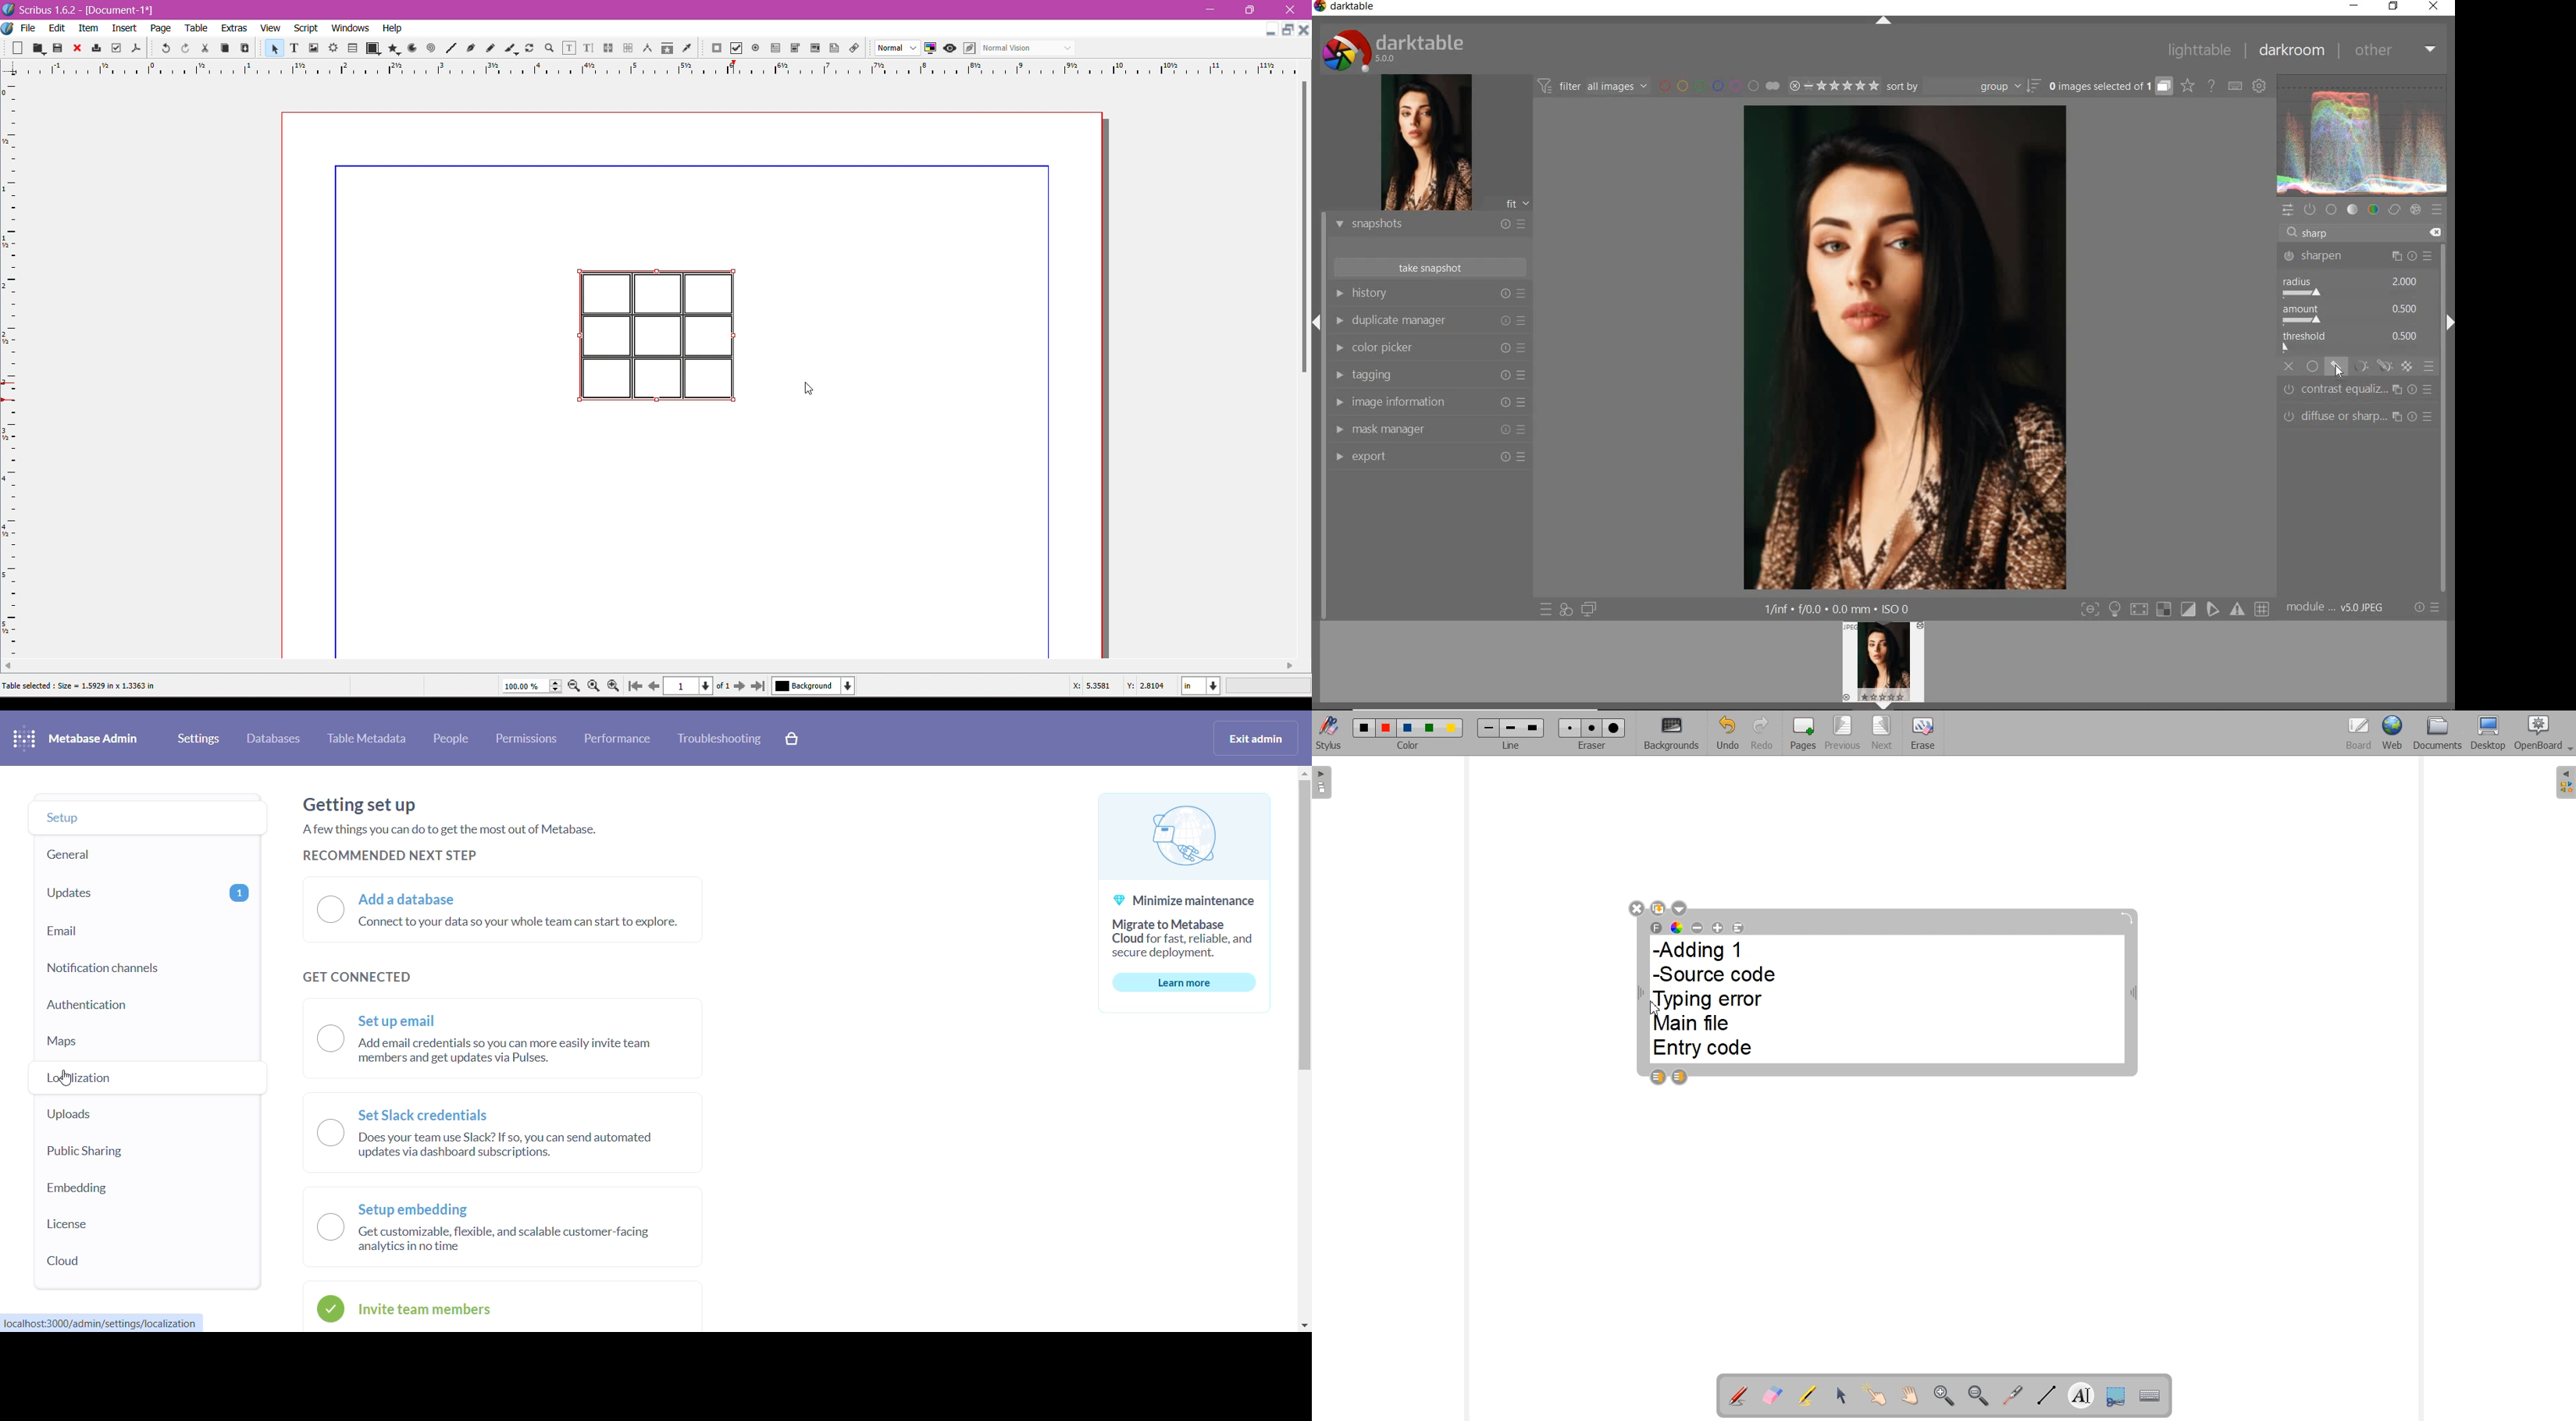  Describe the element at coordinates (1566, 610) in the screenshot. I see `quick access for applying any of your styles` at that location.